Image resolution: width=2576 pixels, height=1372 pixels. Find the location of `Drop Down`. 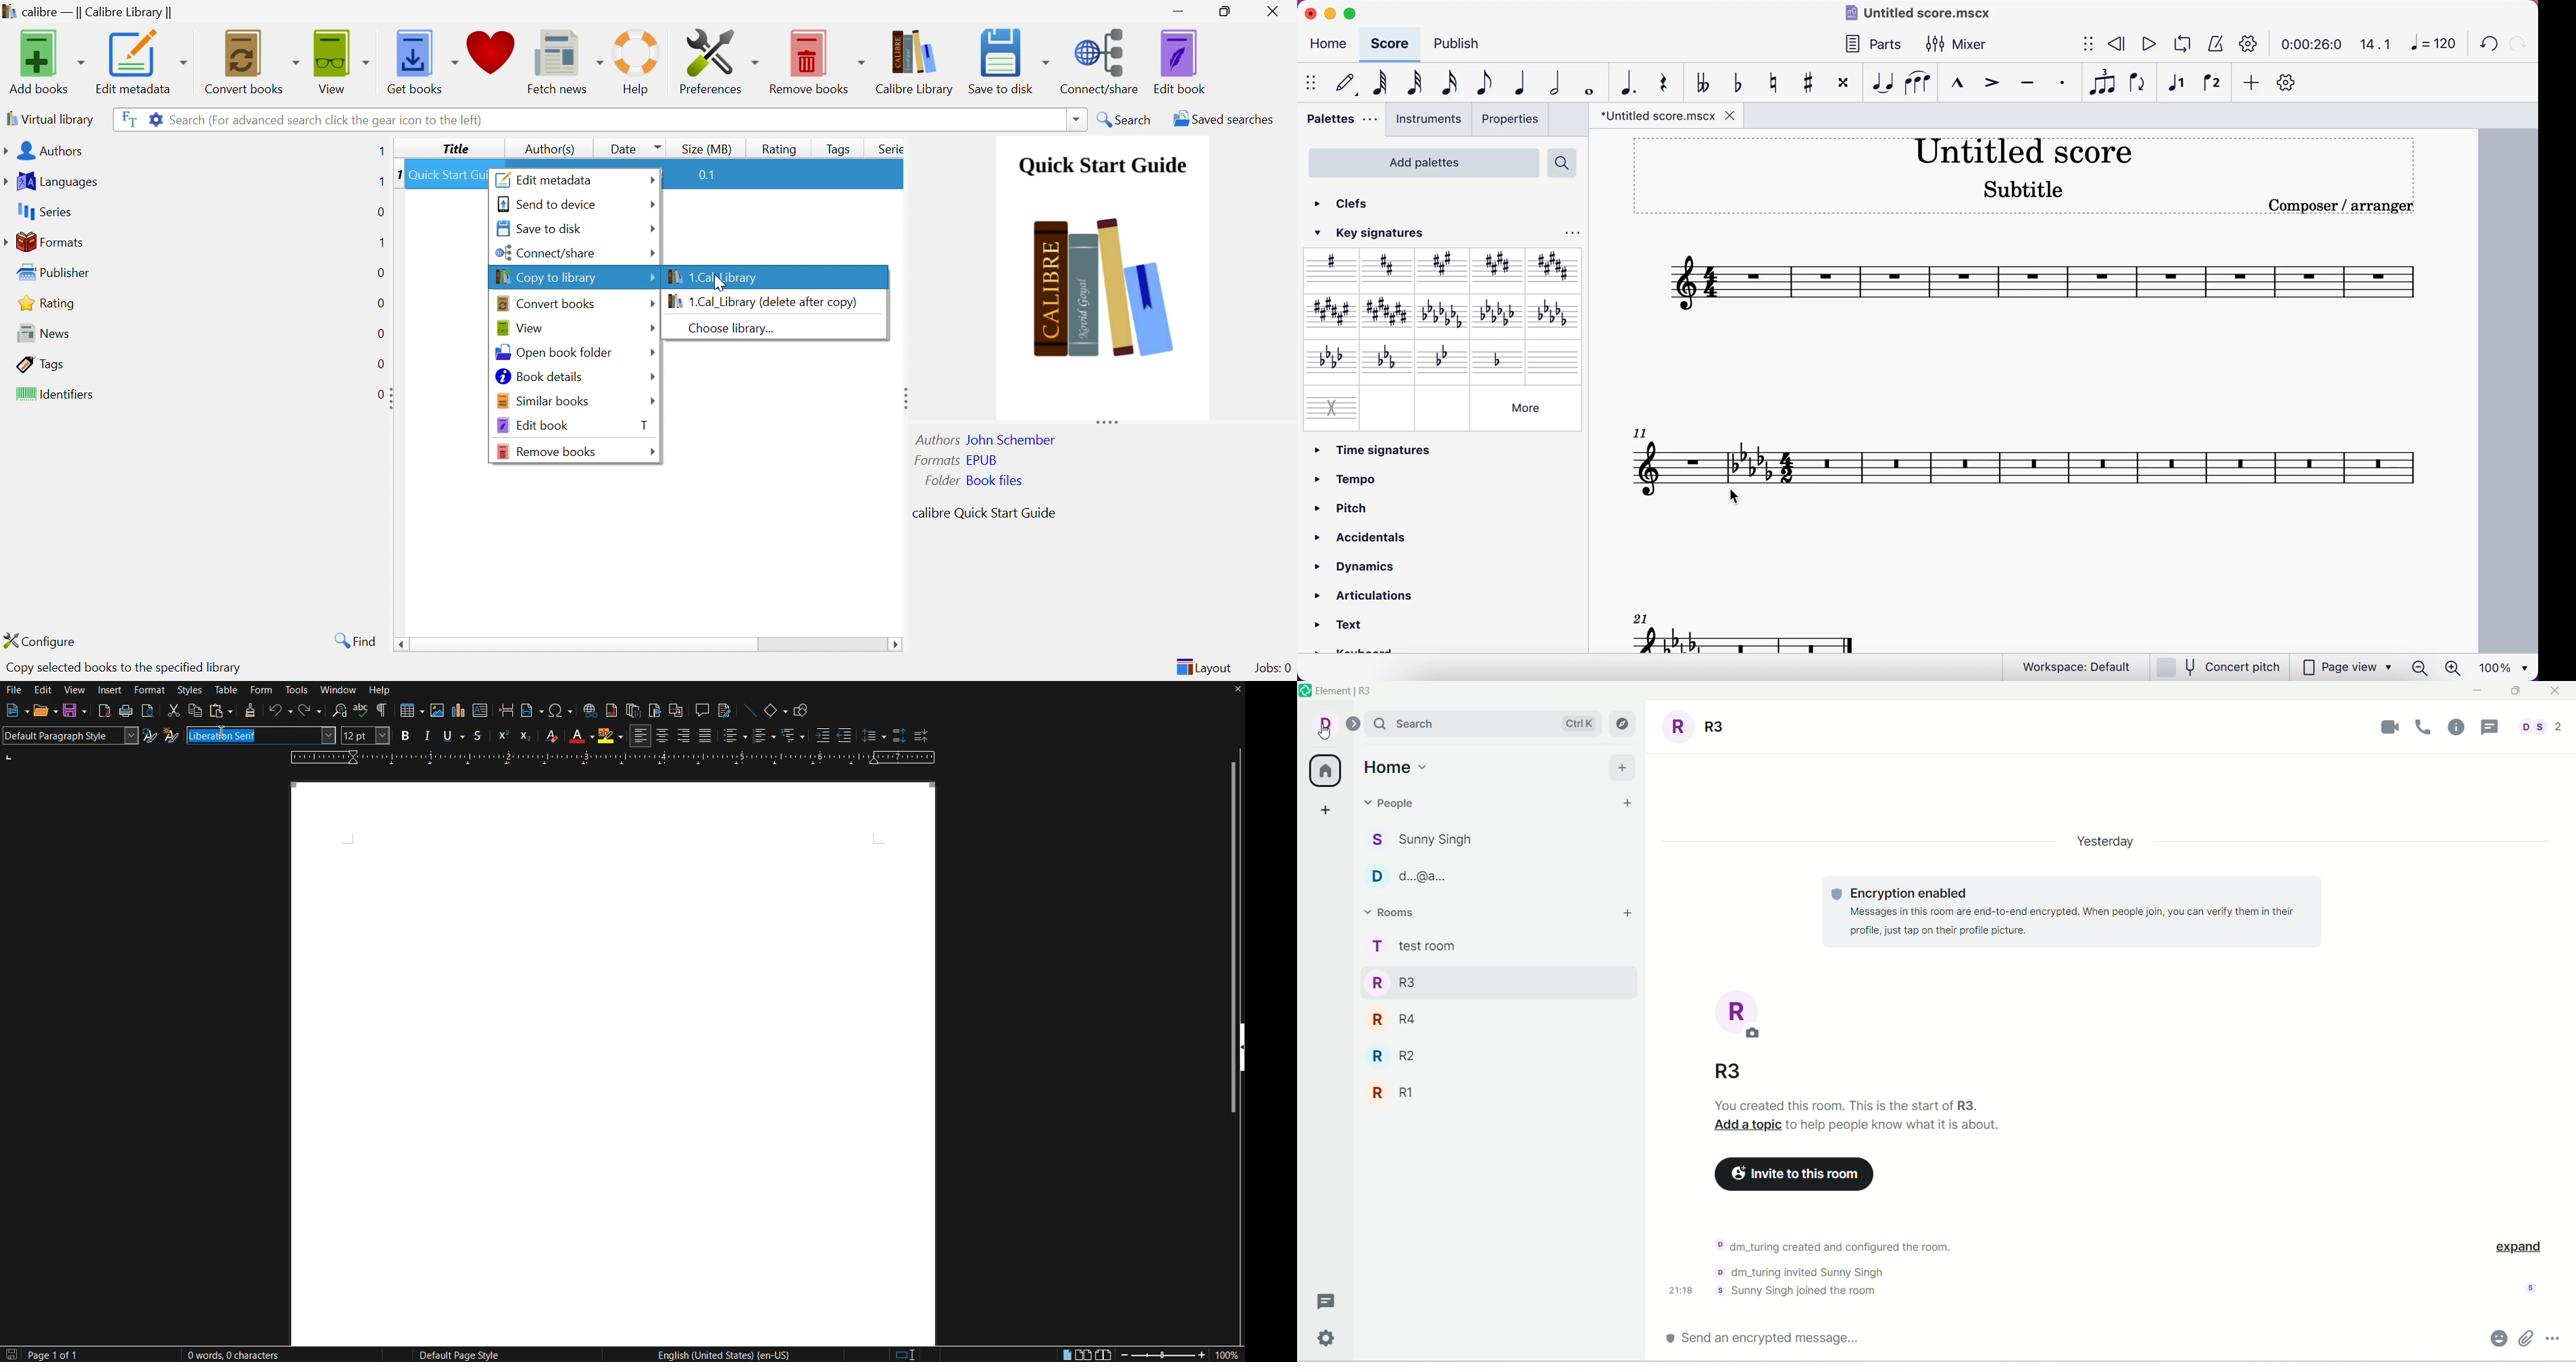

Drop Down is located at coordinates (653, 279).